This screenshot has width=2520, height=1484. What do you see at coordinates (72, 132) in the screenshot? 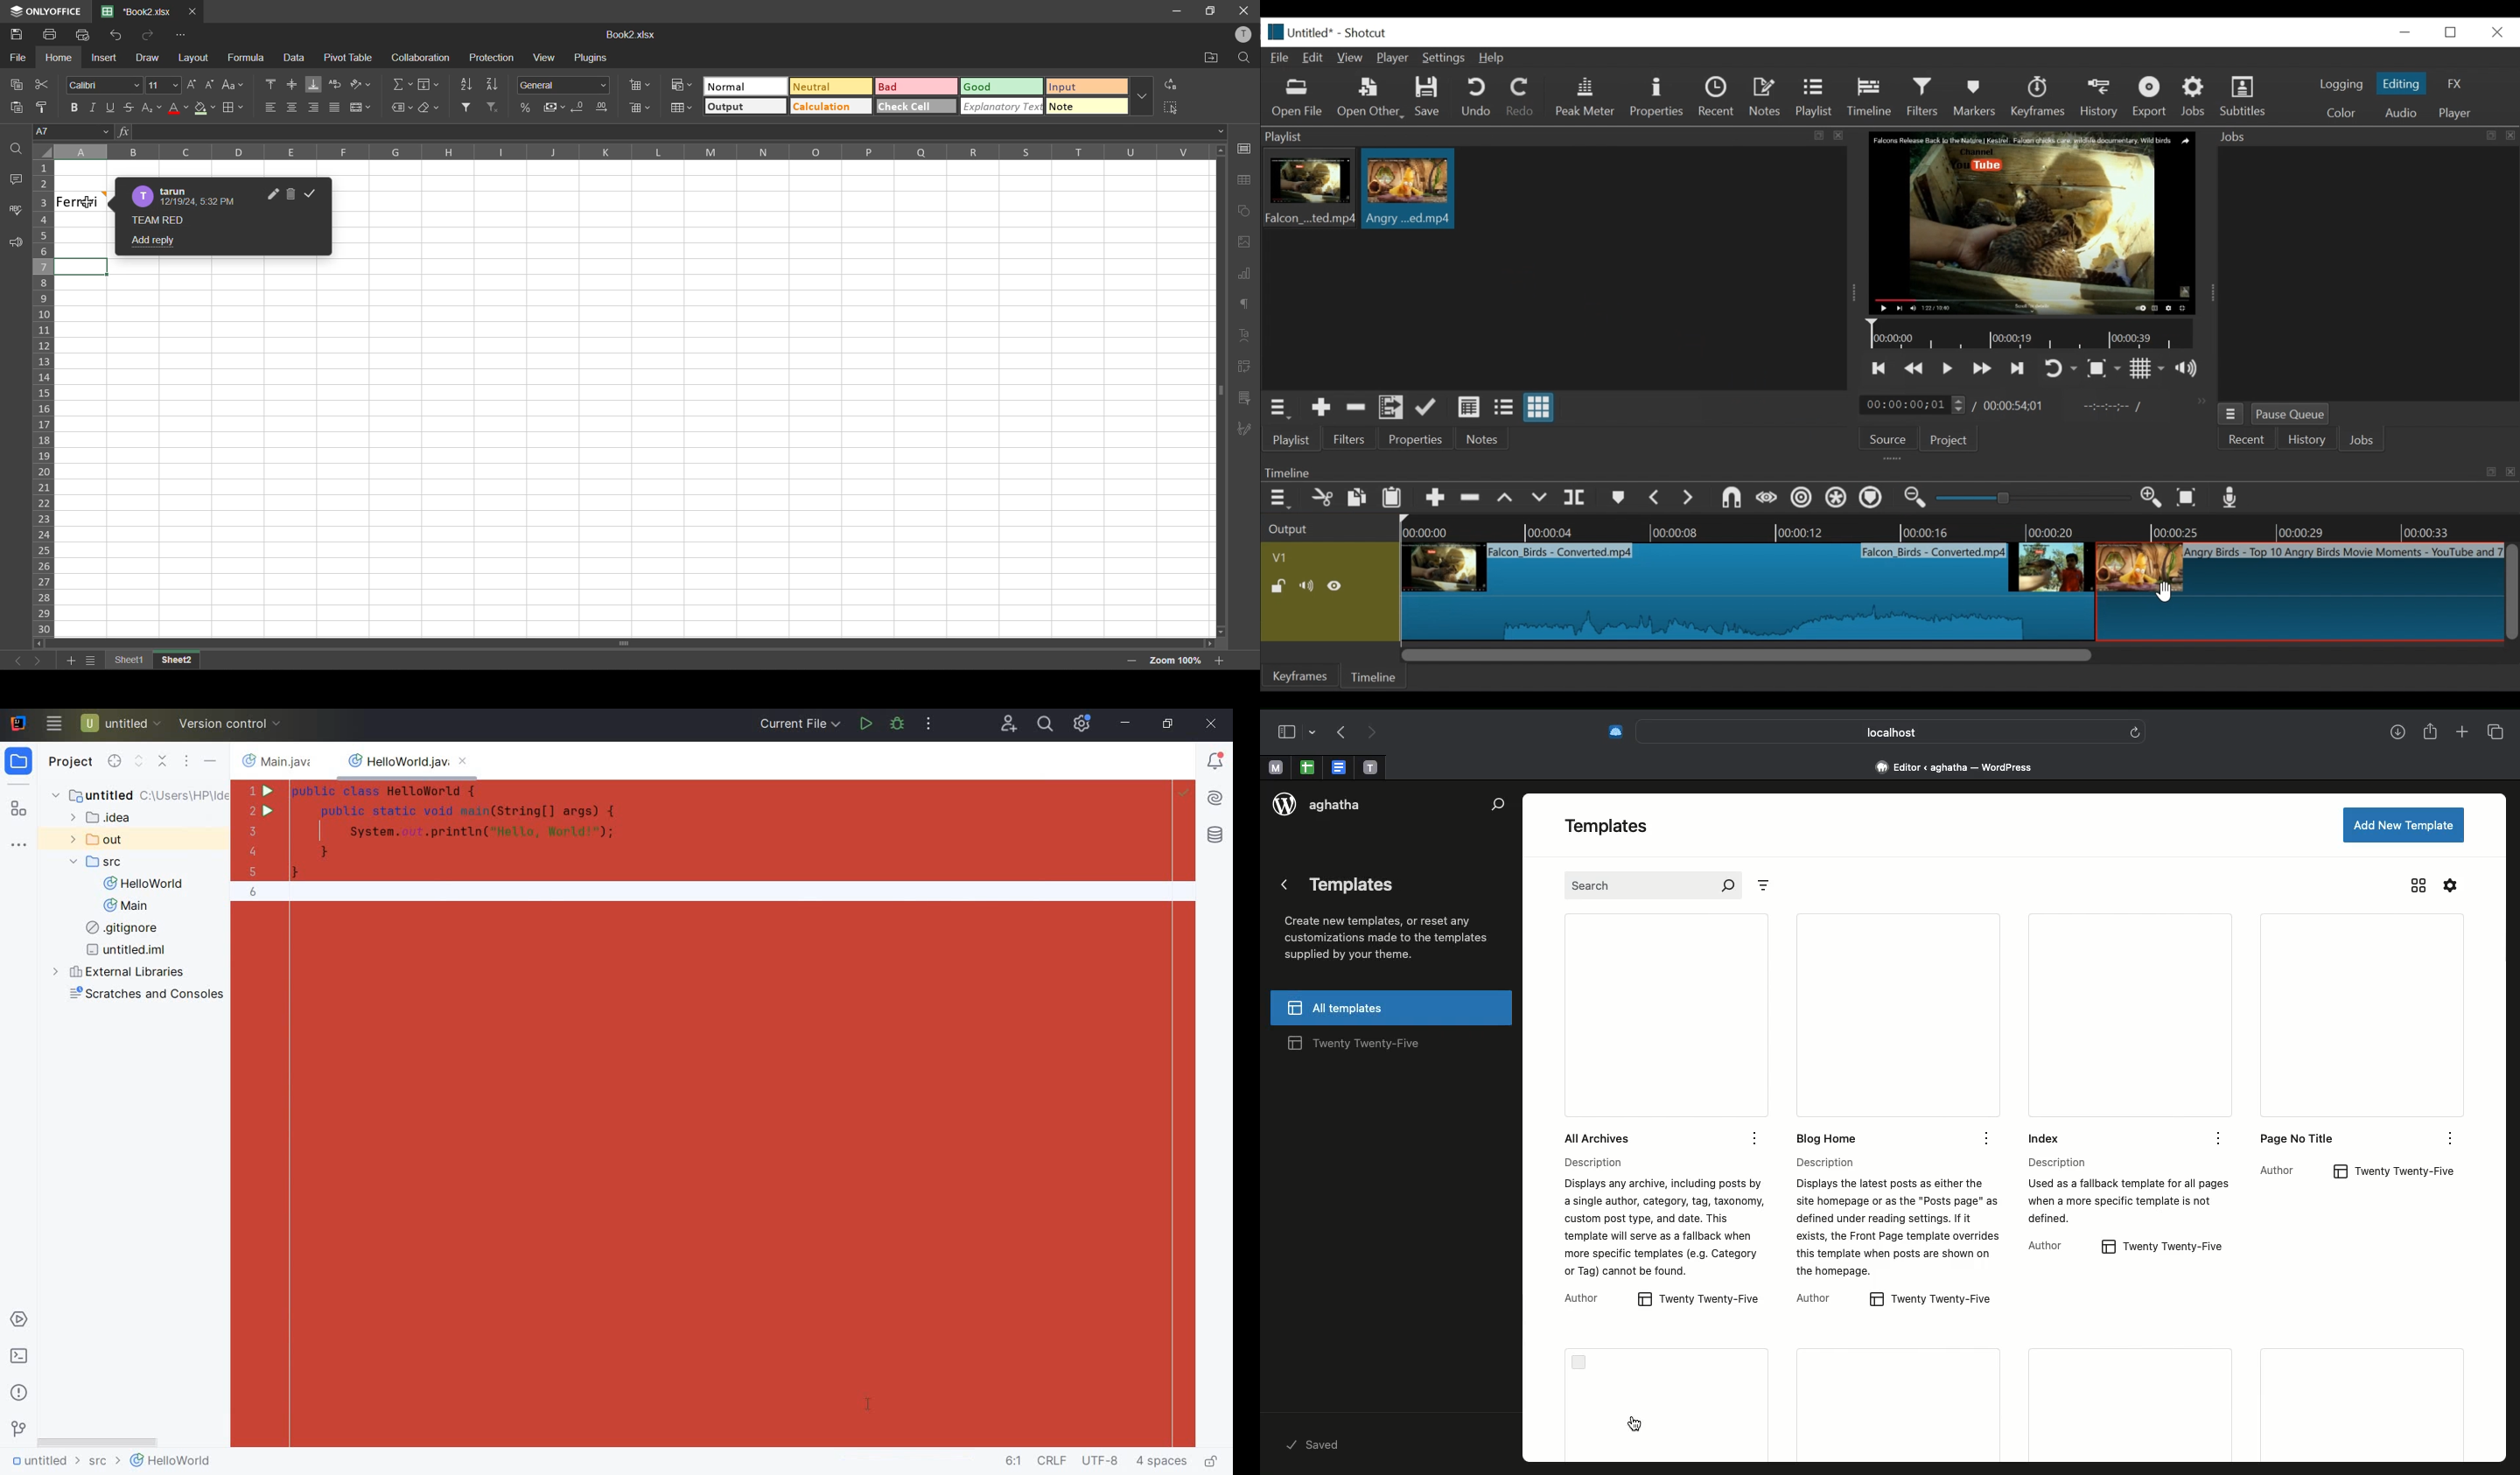
I see `cell address` at bounding box center [72, 132].